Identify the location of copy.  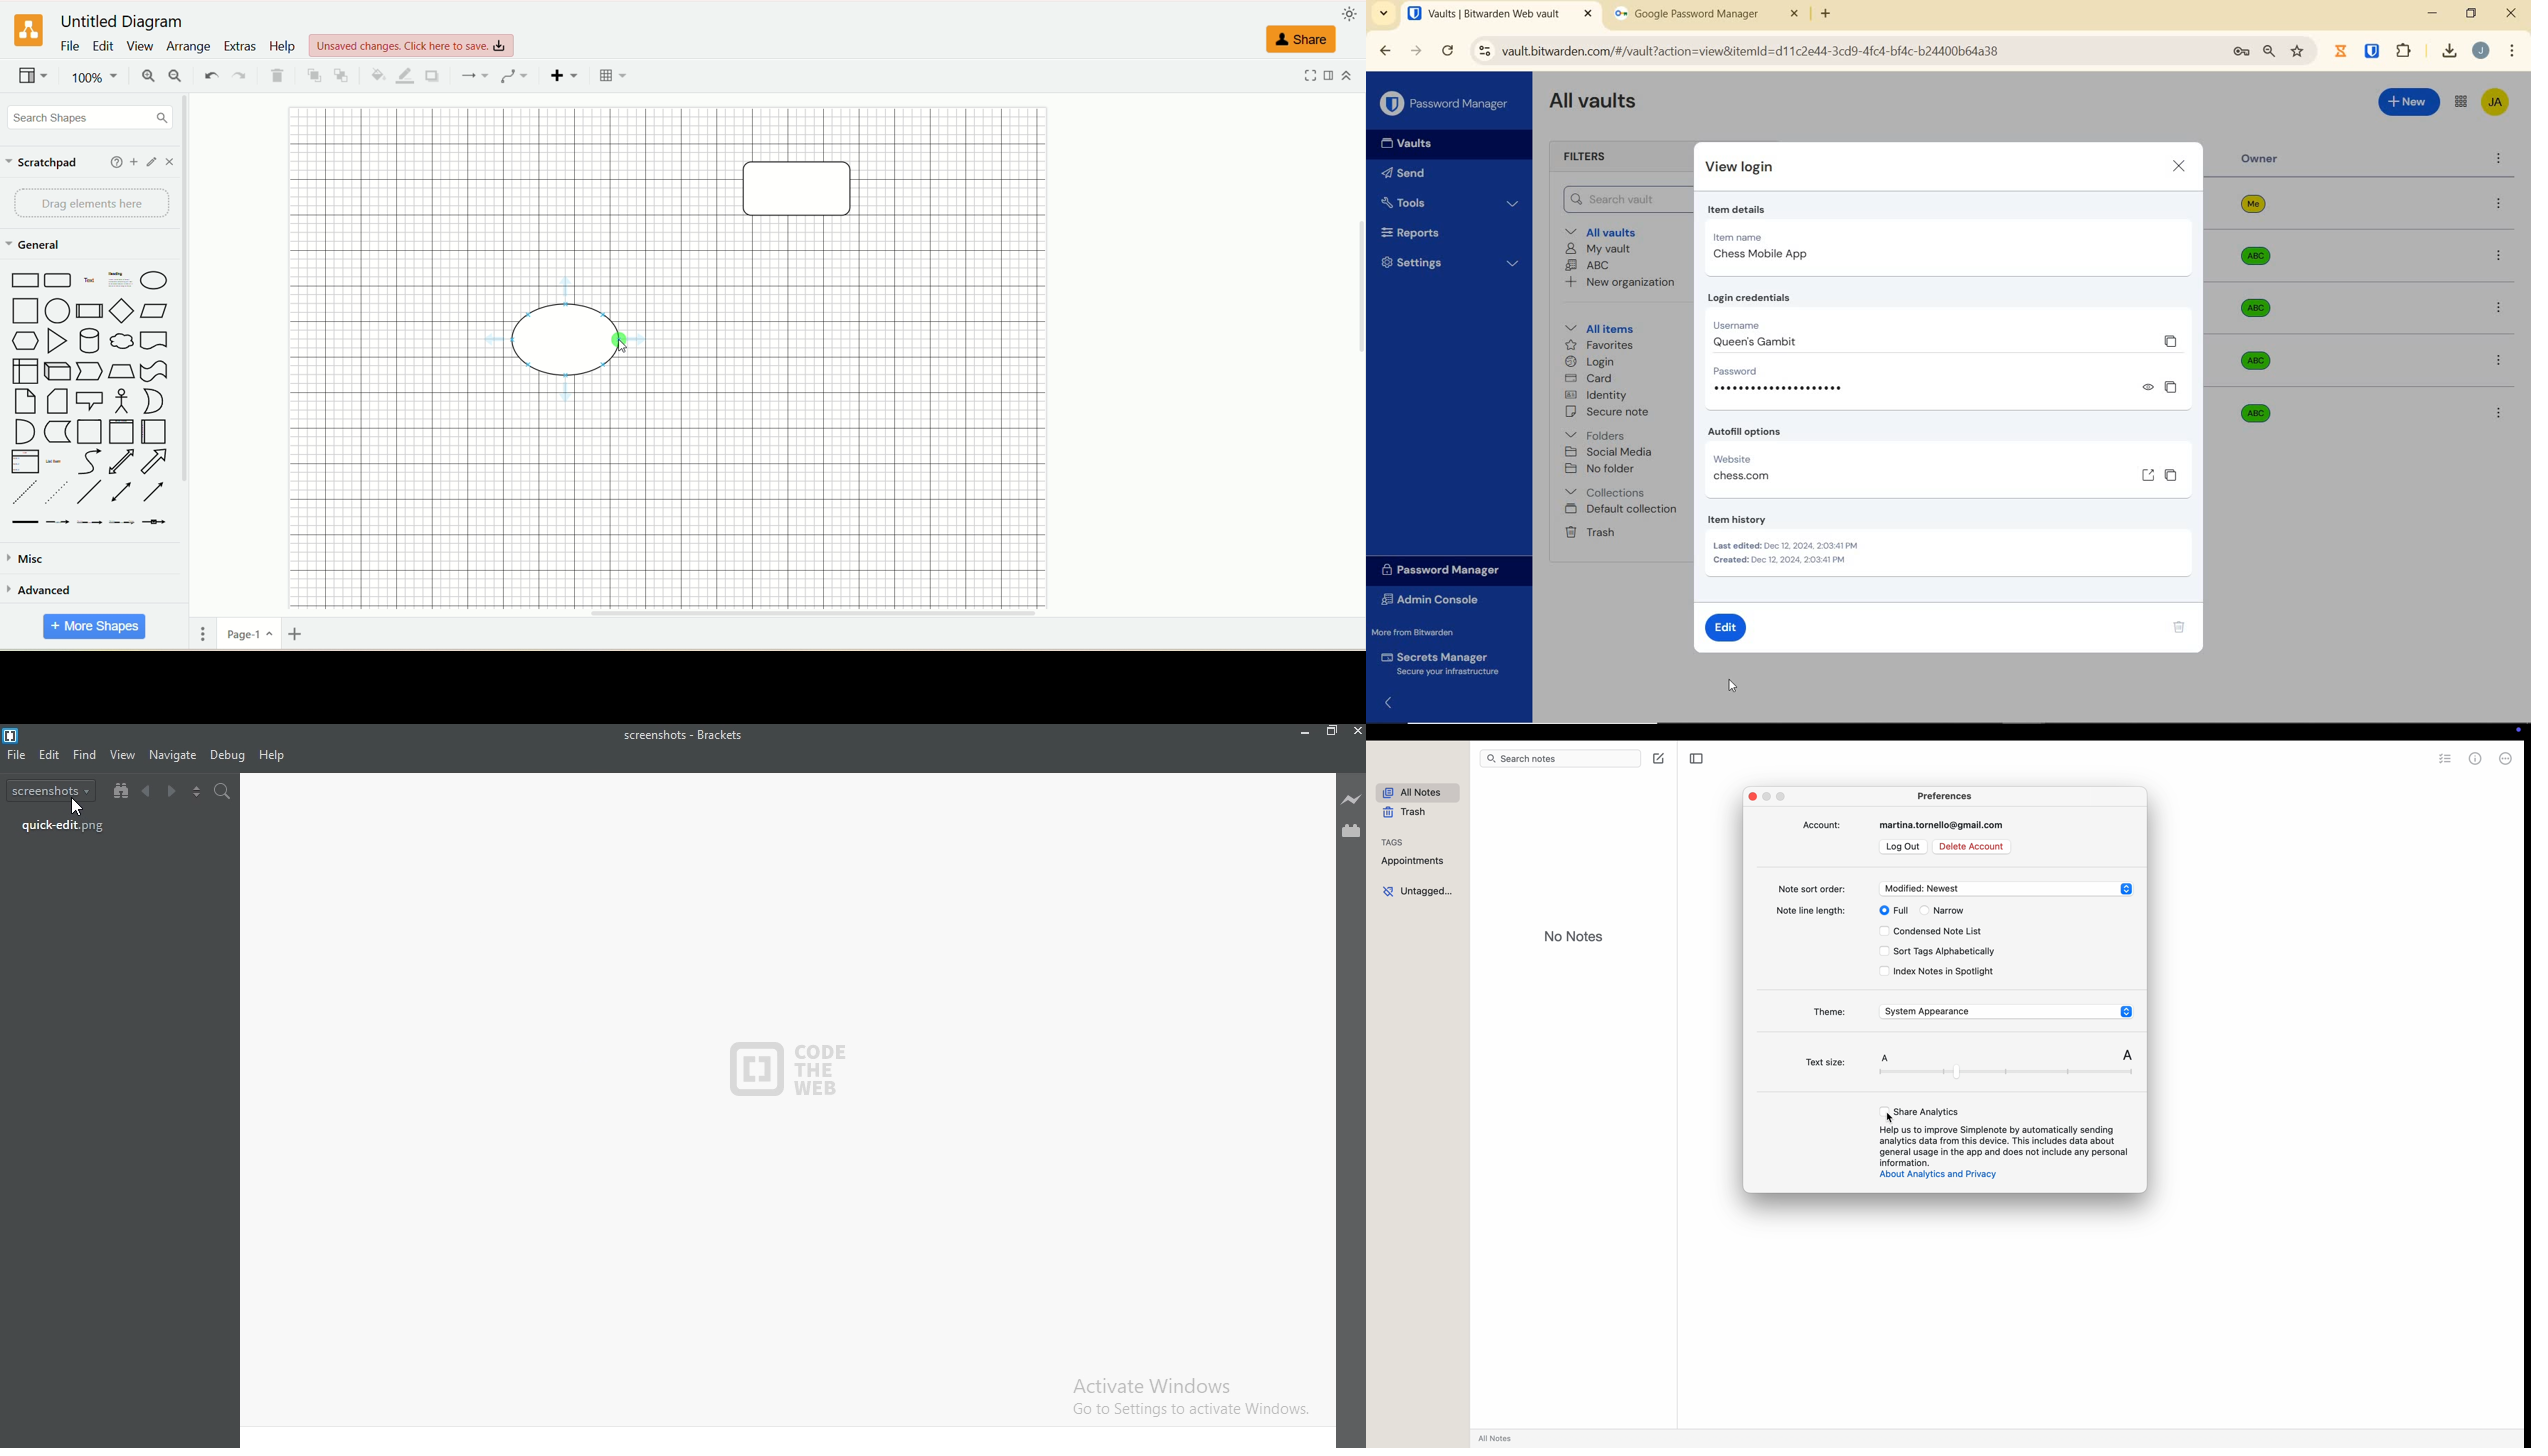
(2172, 476).